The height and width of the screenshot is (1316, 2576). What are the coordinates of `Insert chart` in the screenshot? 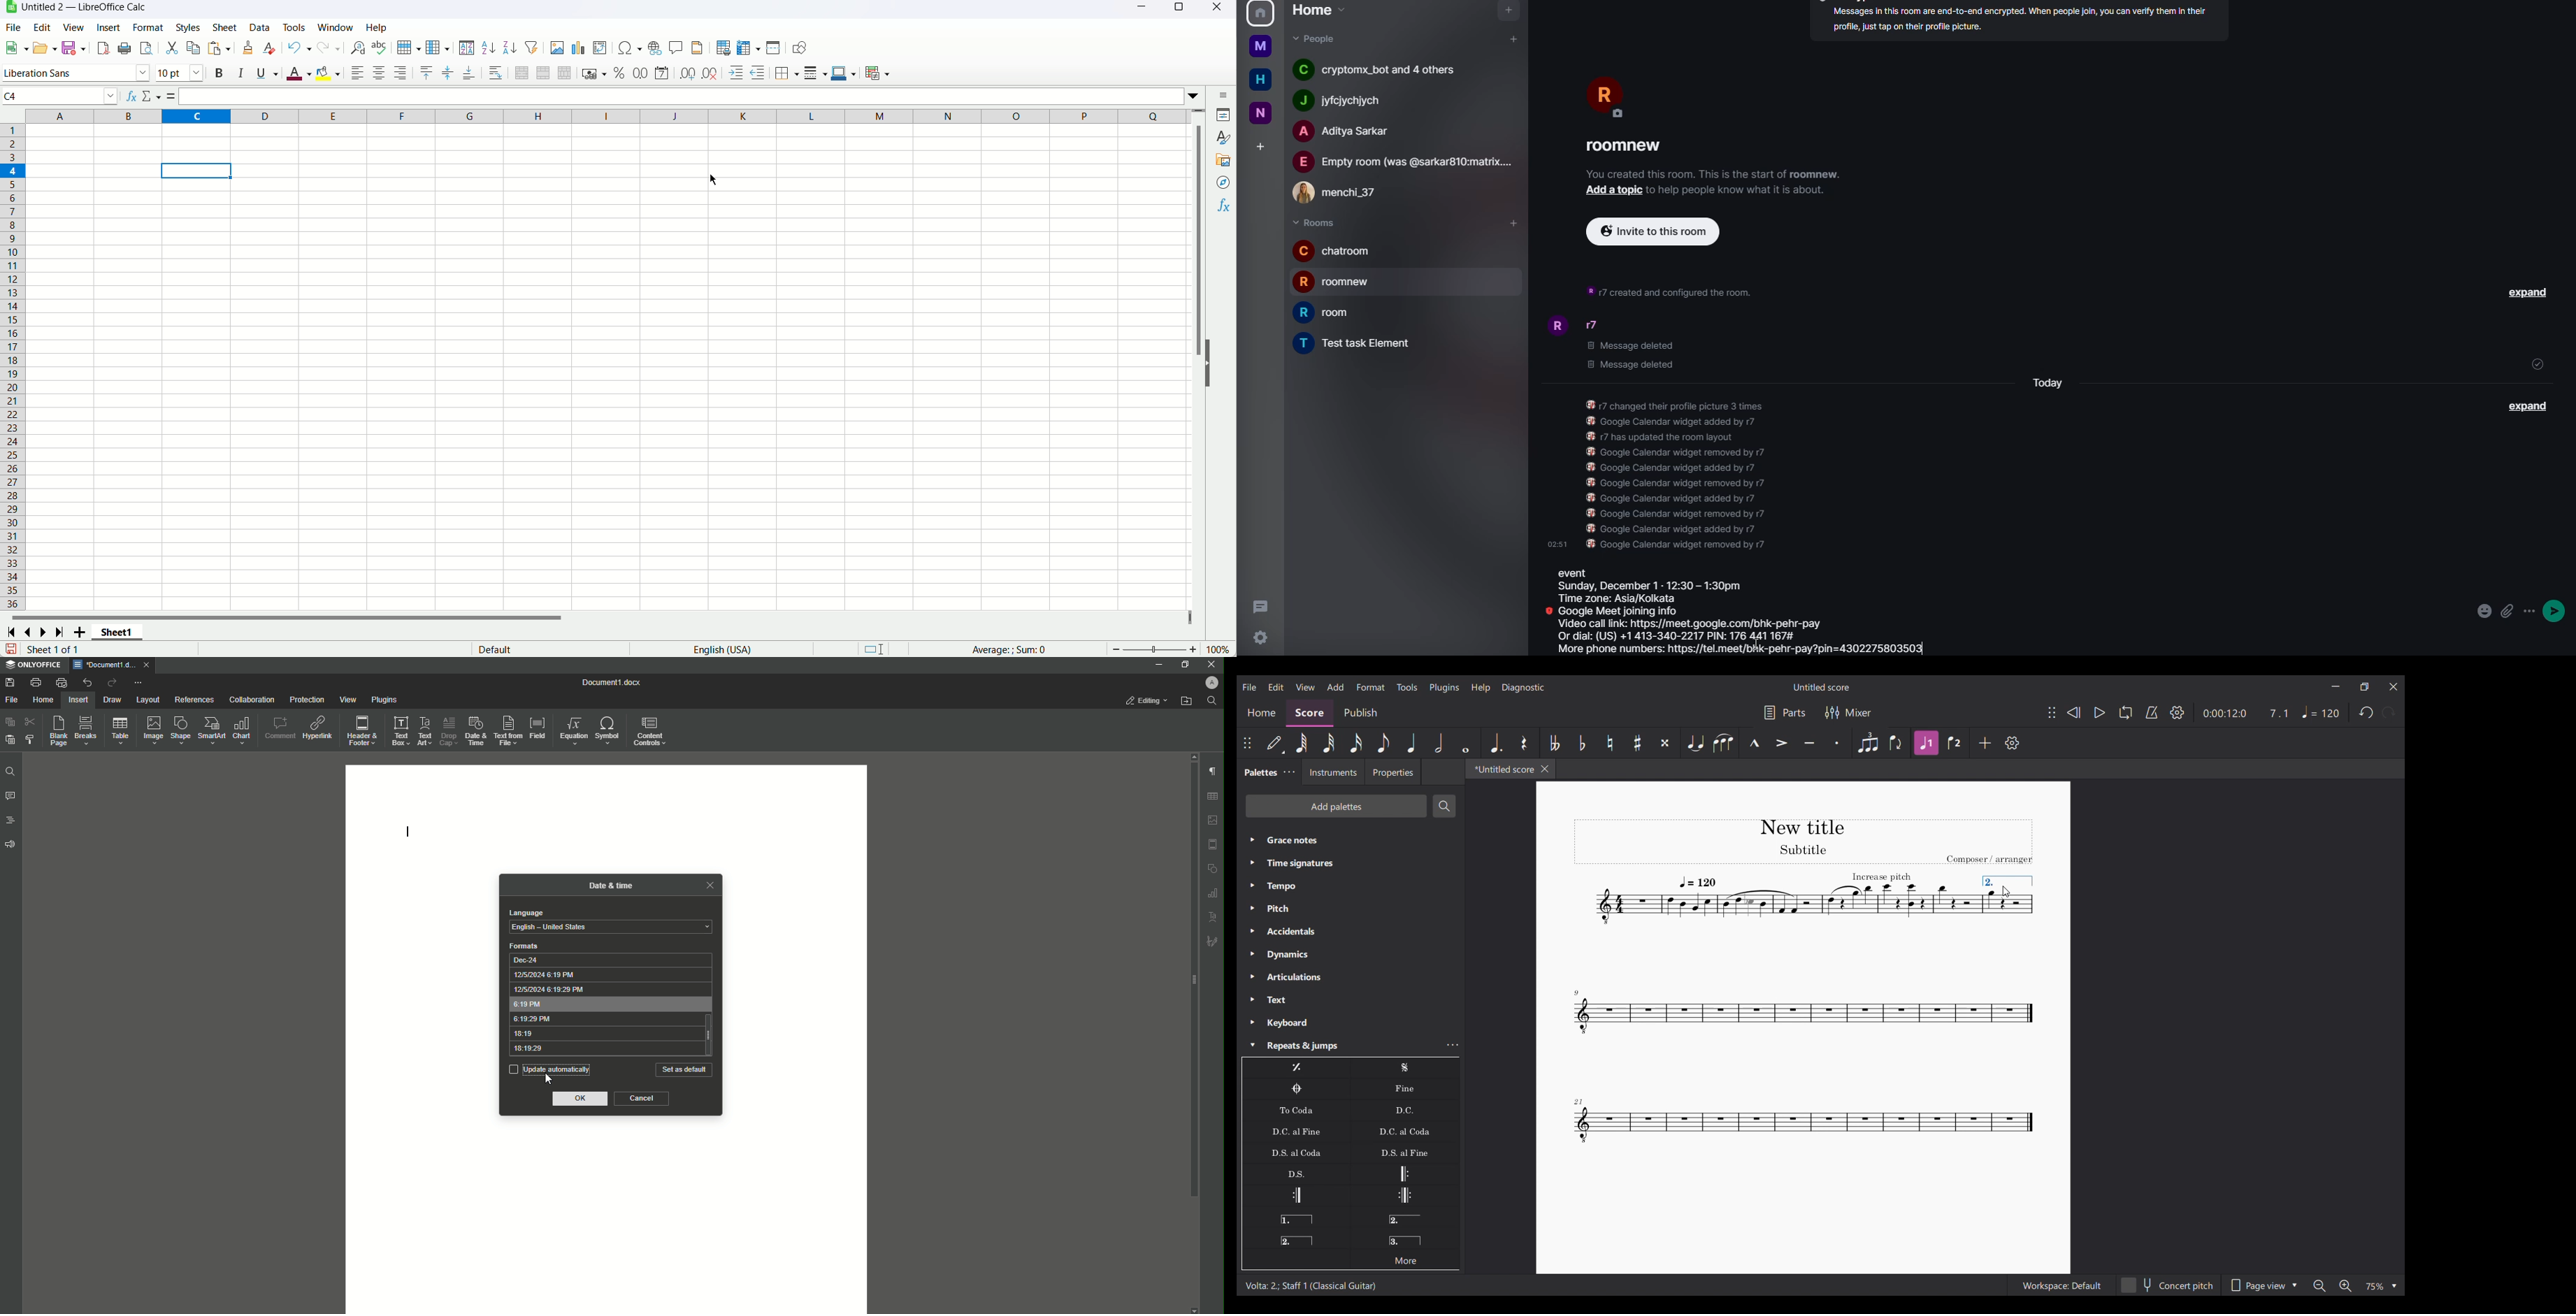 It's located at (579, 48).